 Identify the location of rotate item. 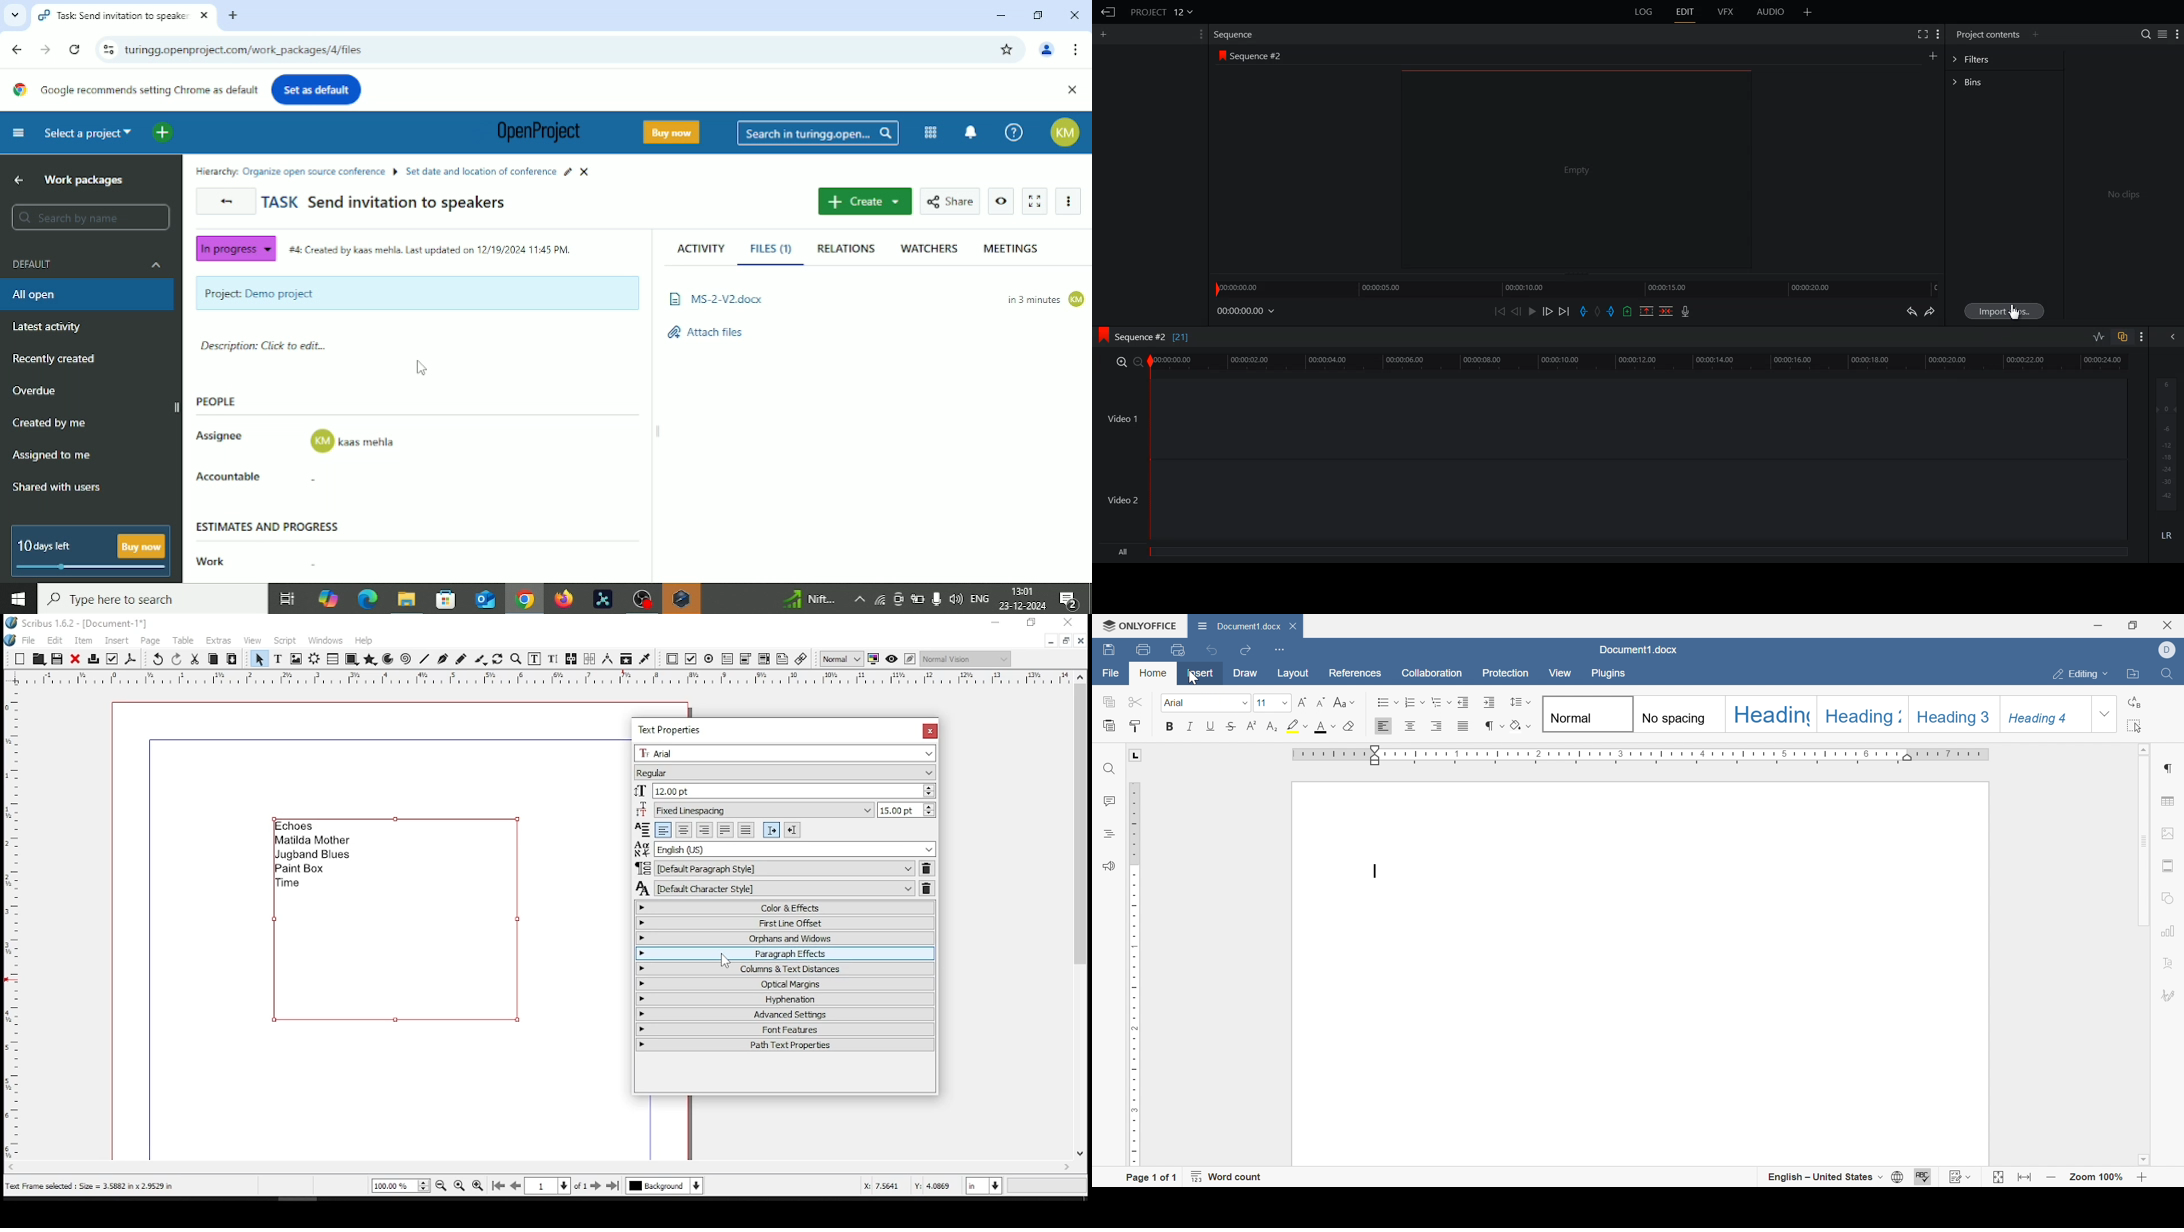
(499, 658).